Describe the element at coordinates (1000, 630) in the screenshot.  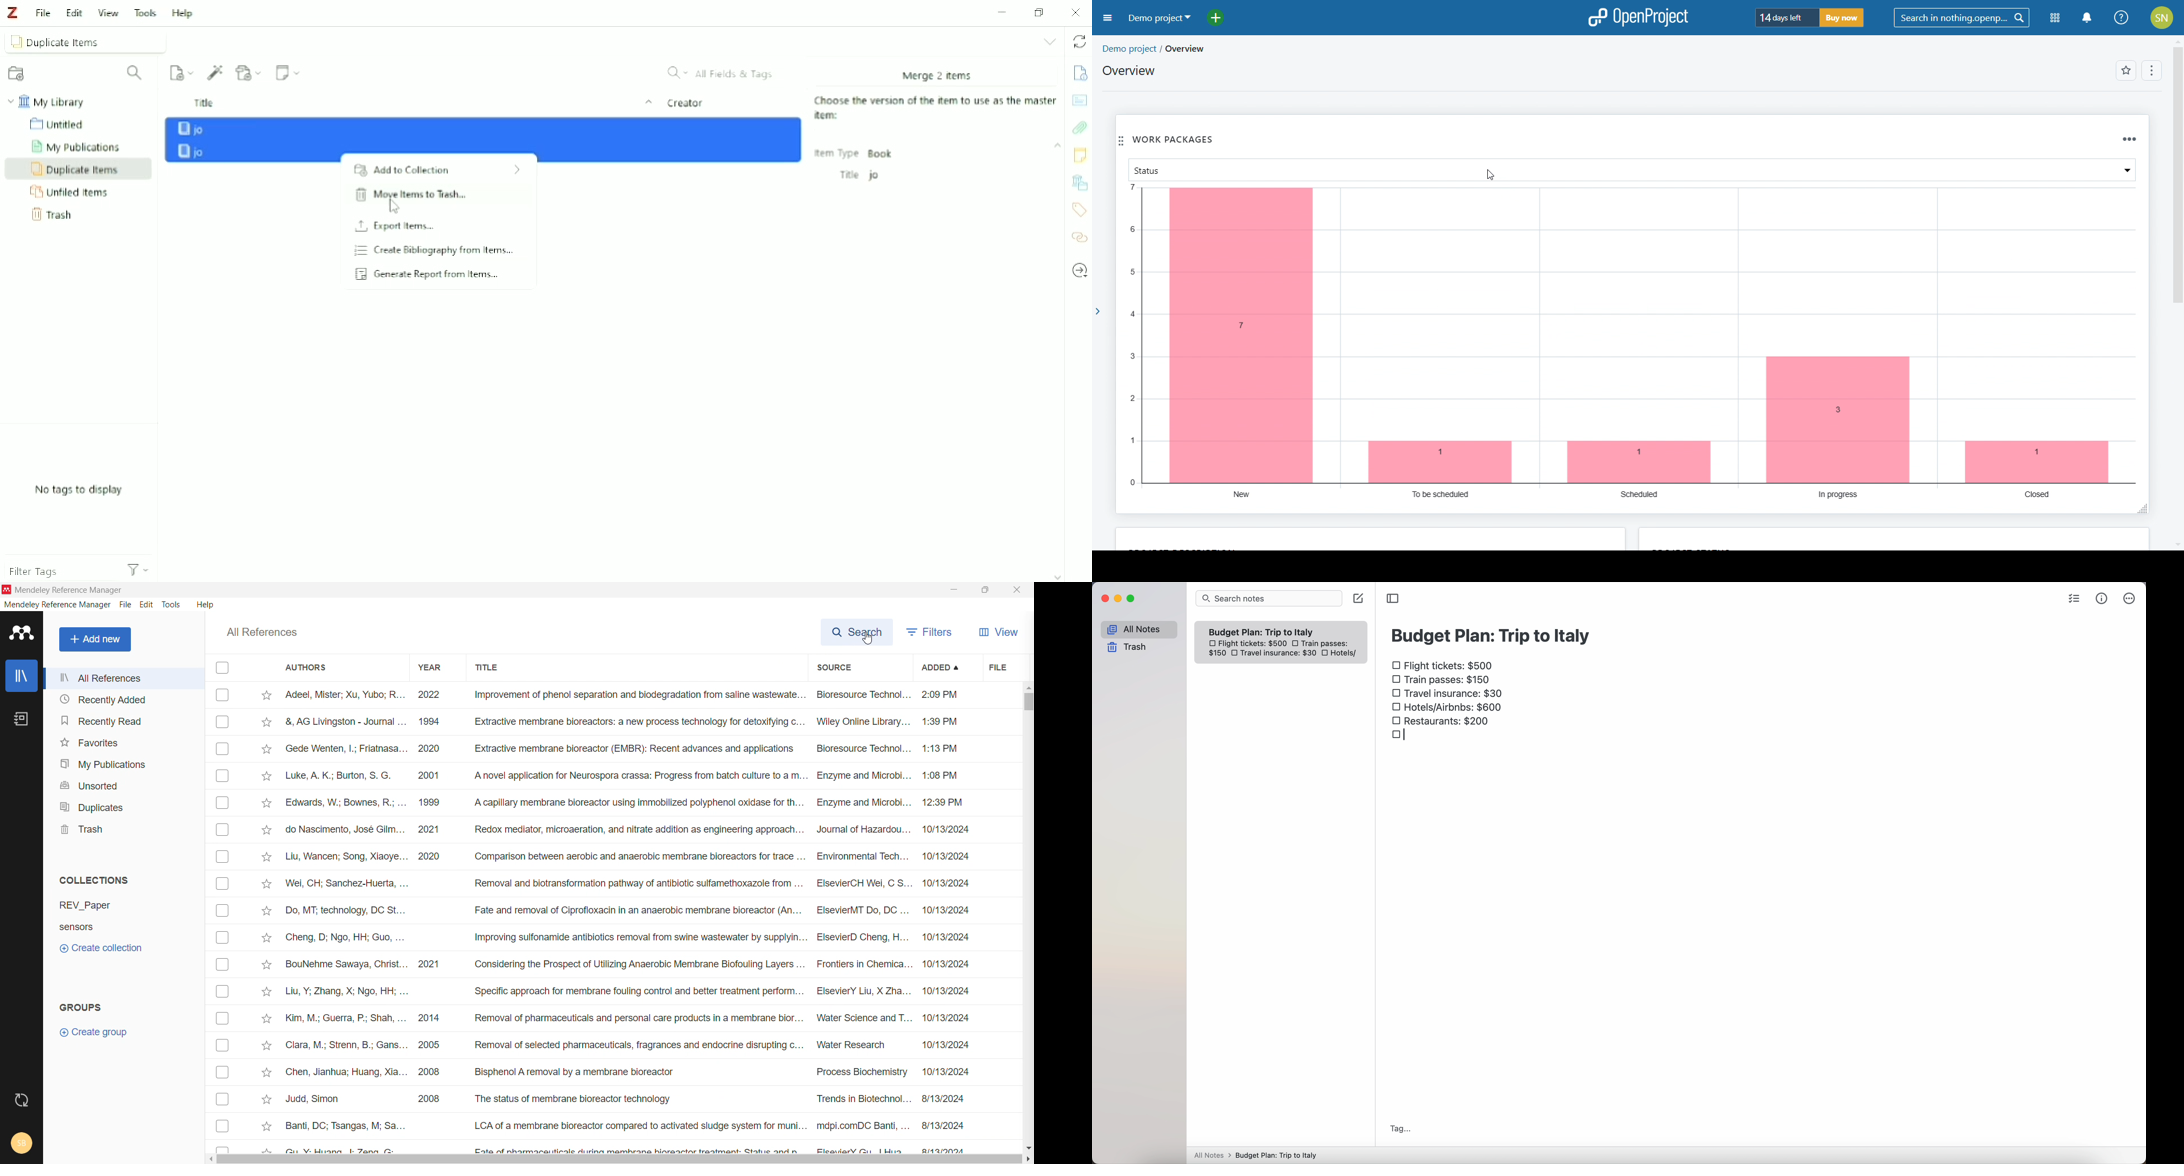
I see `view` at that location.